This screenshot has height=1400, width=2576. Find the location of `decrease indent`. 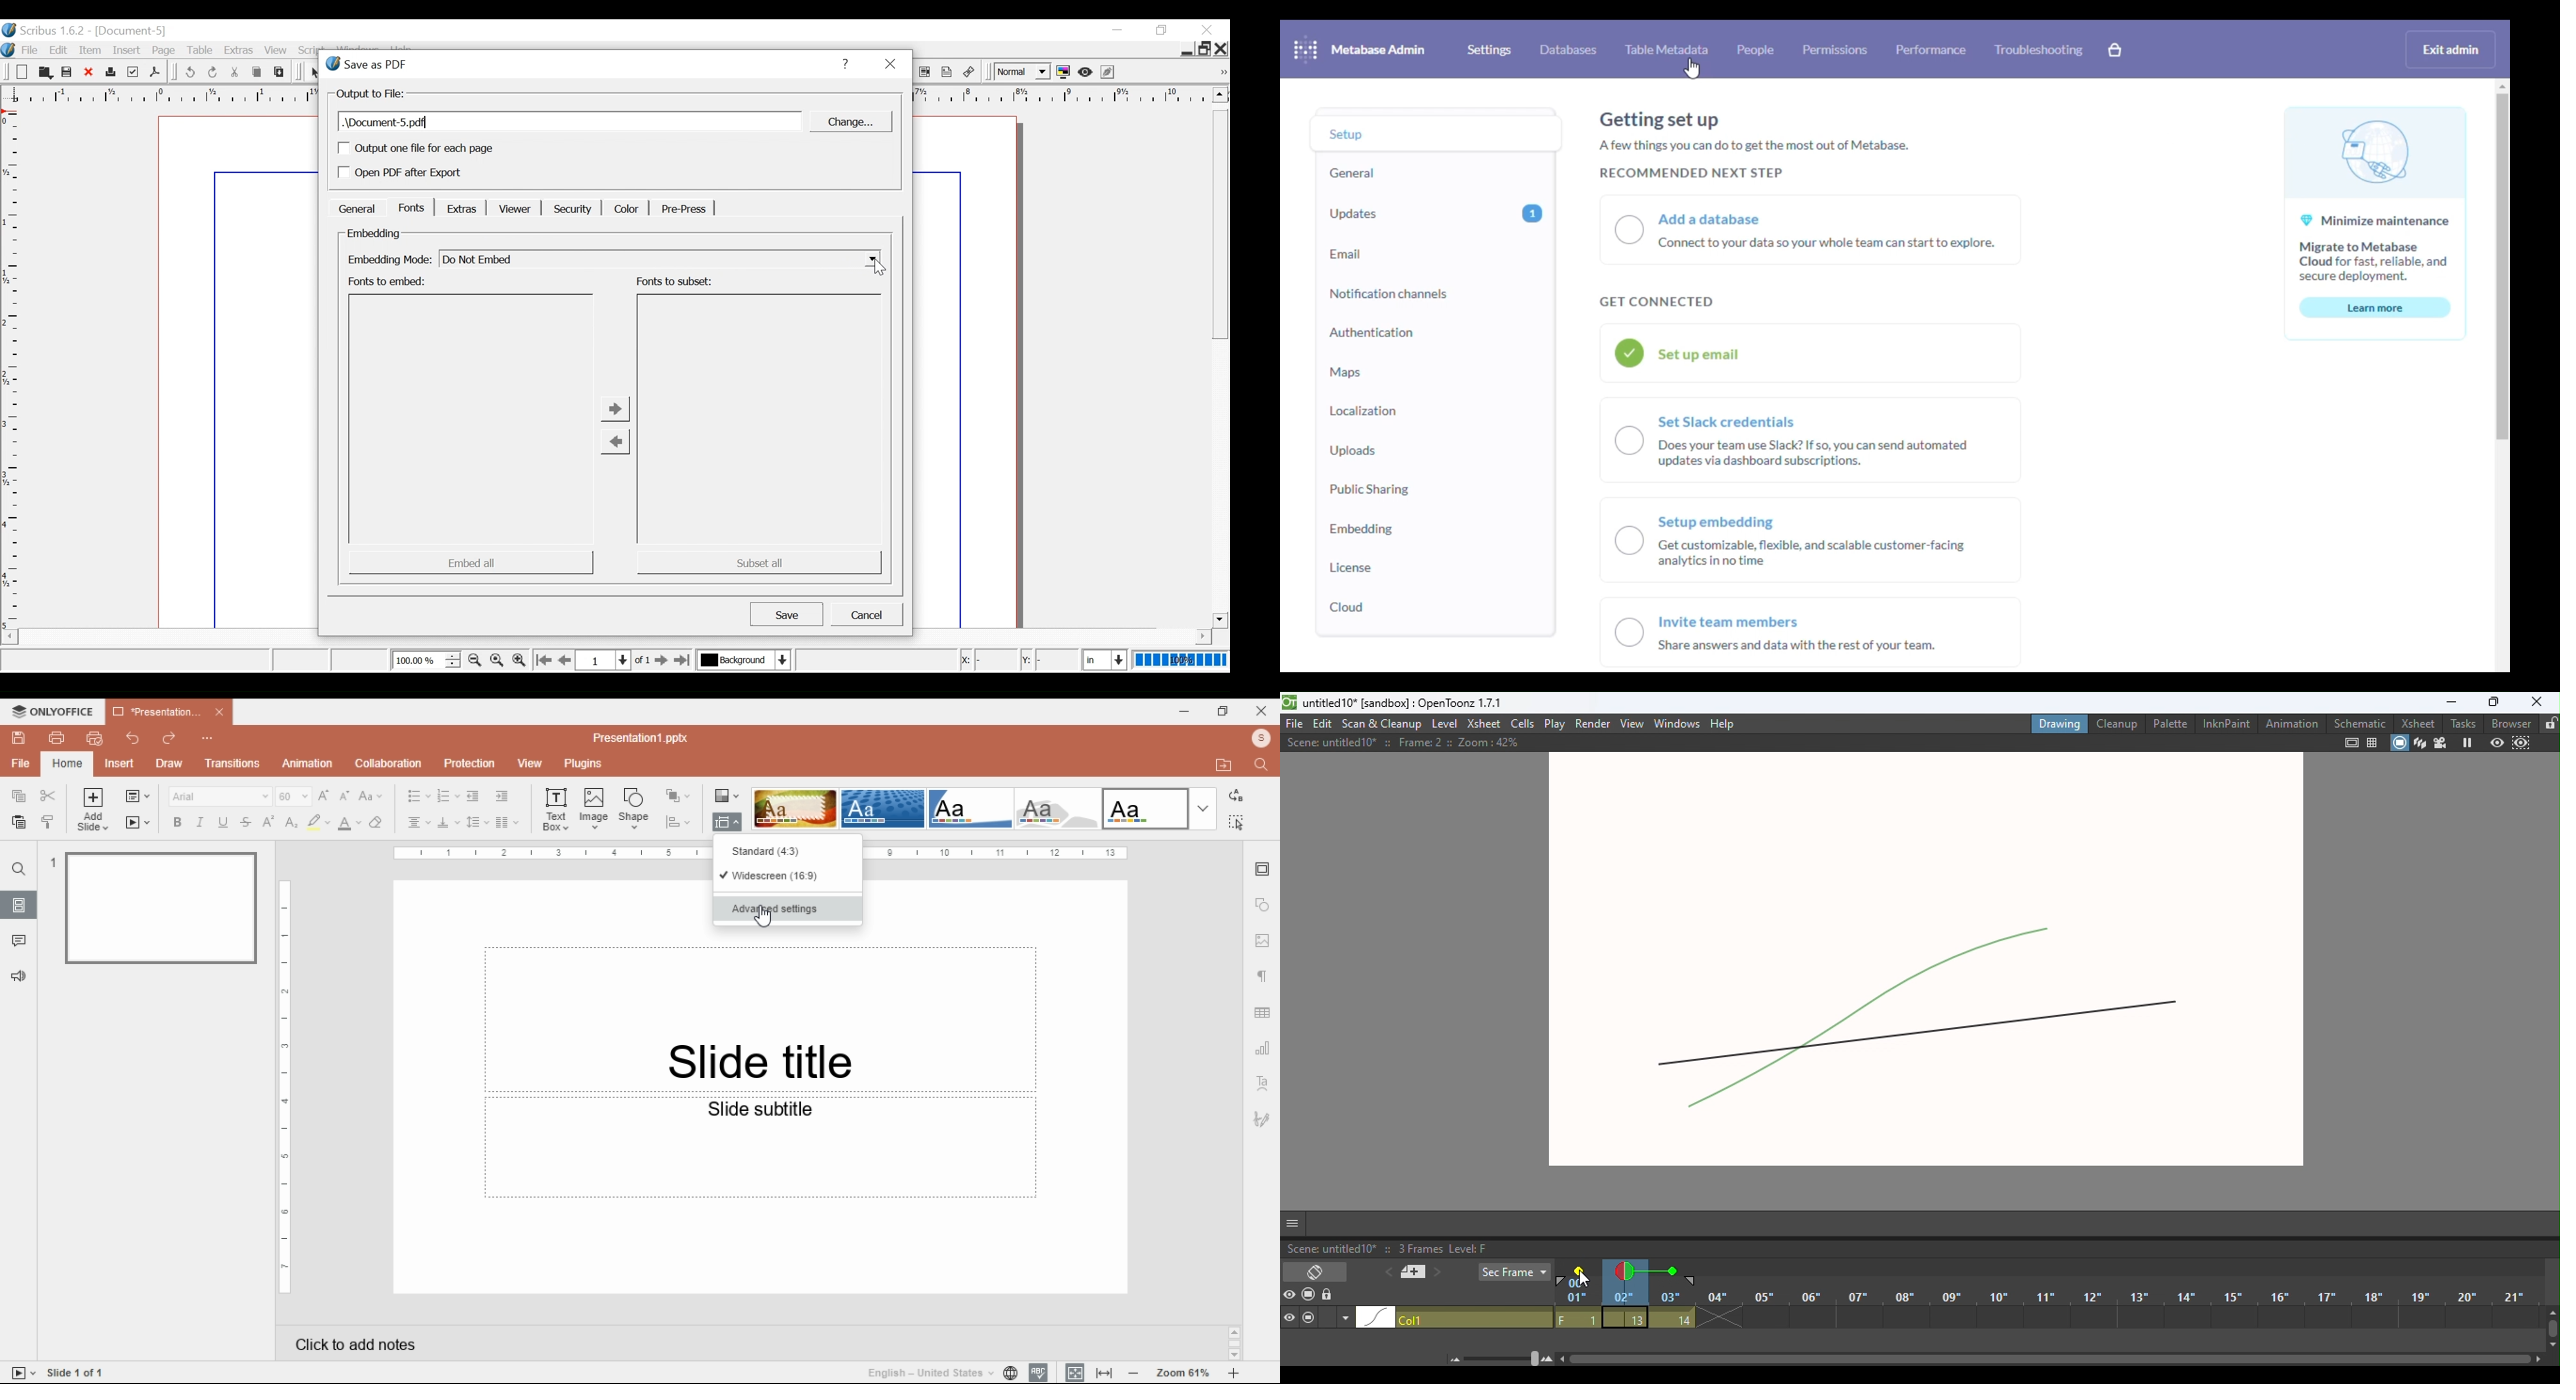

decrease indent is located at coordinates (472, 797).